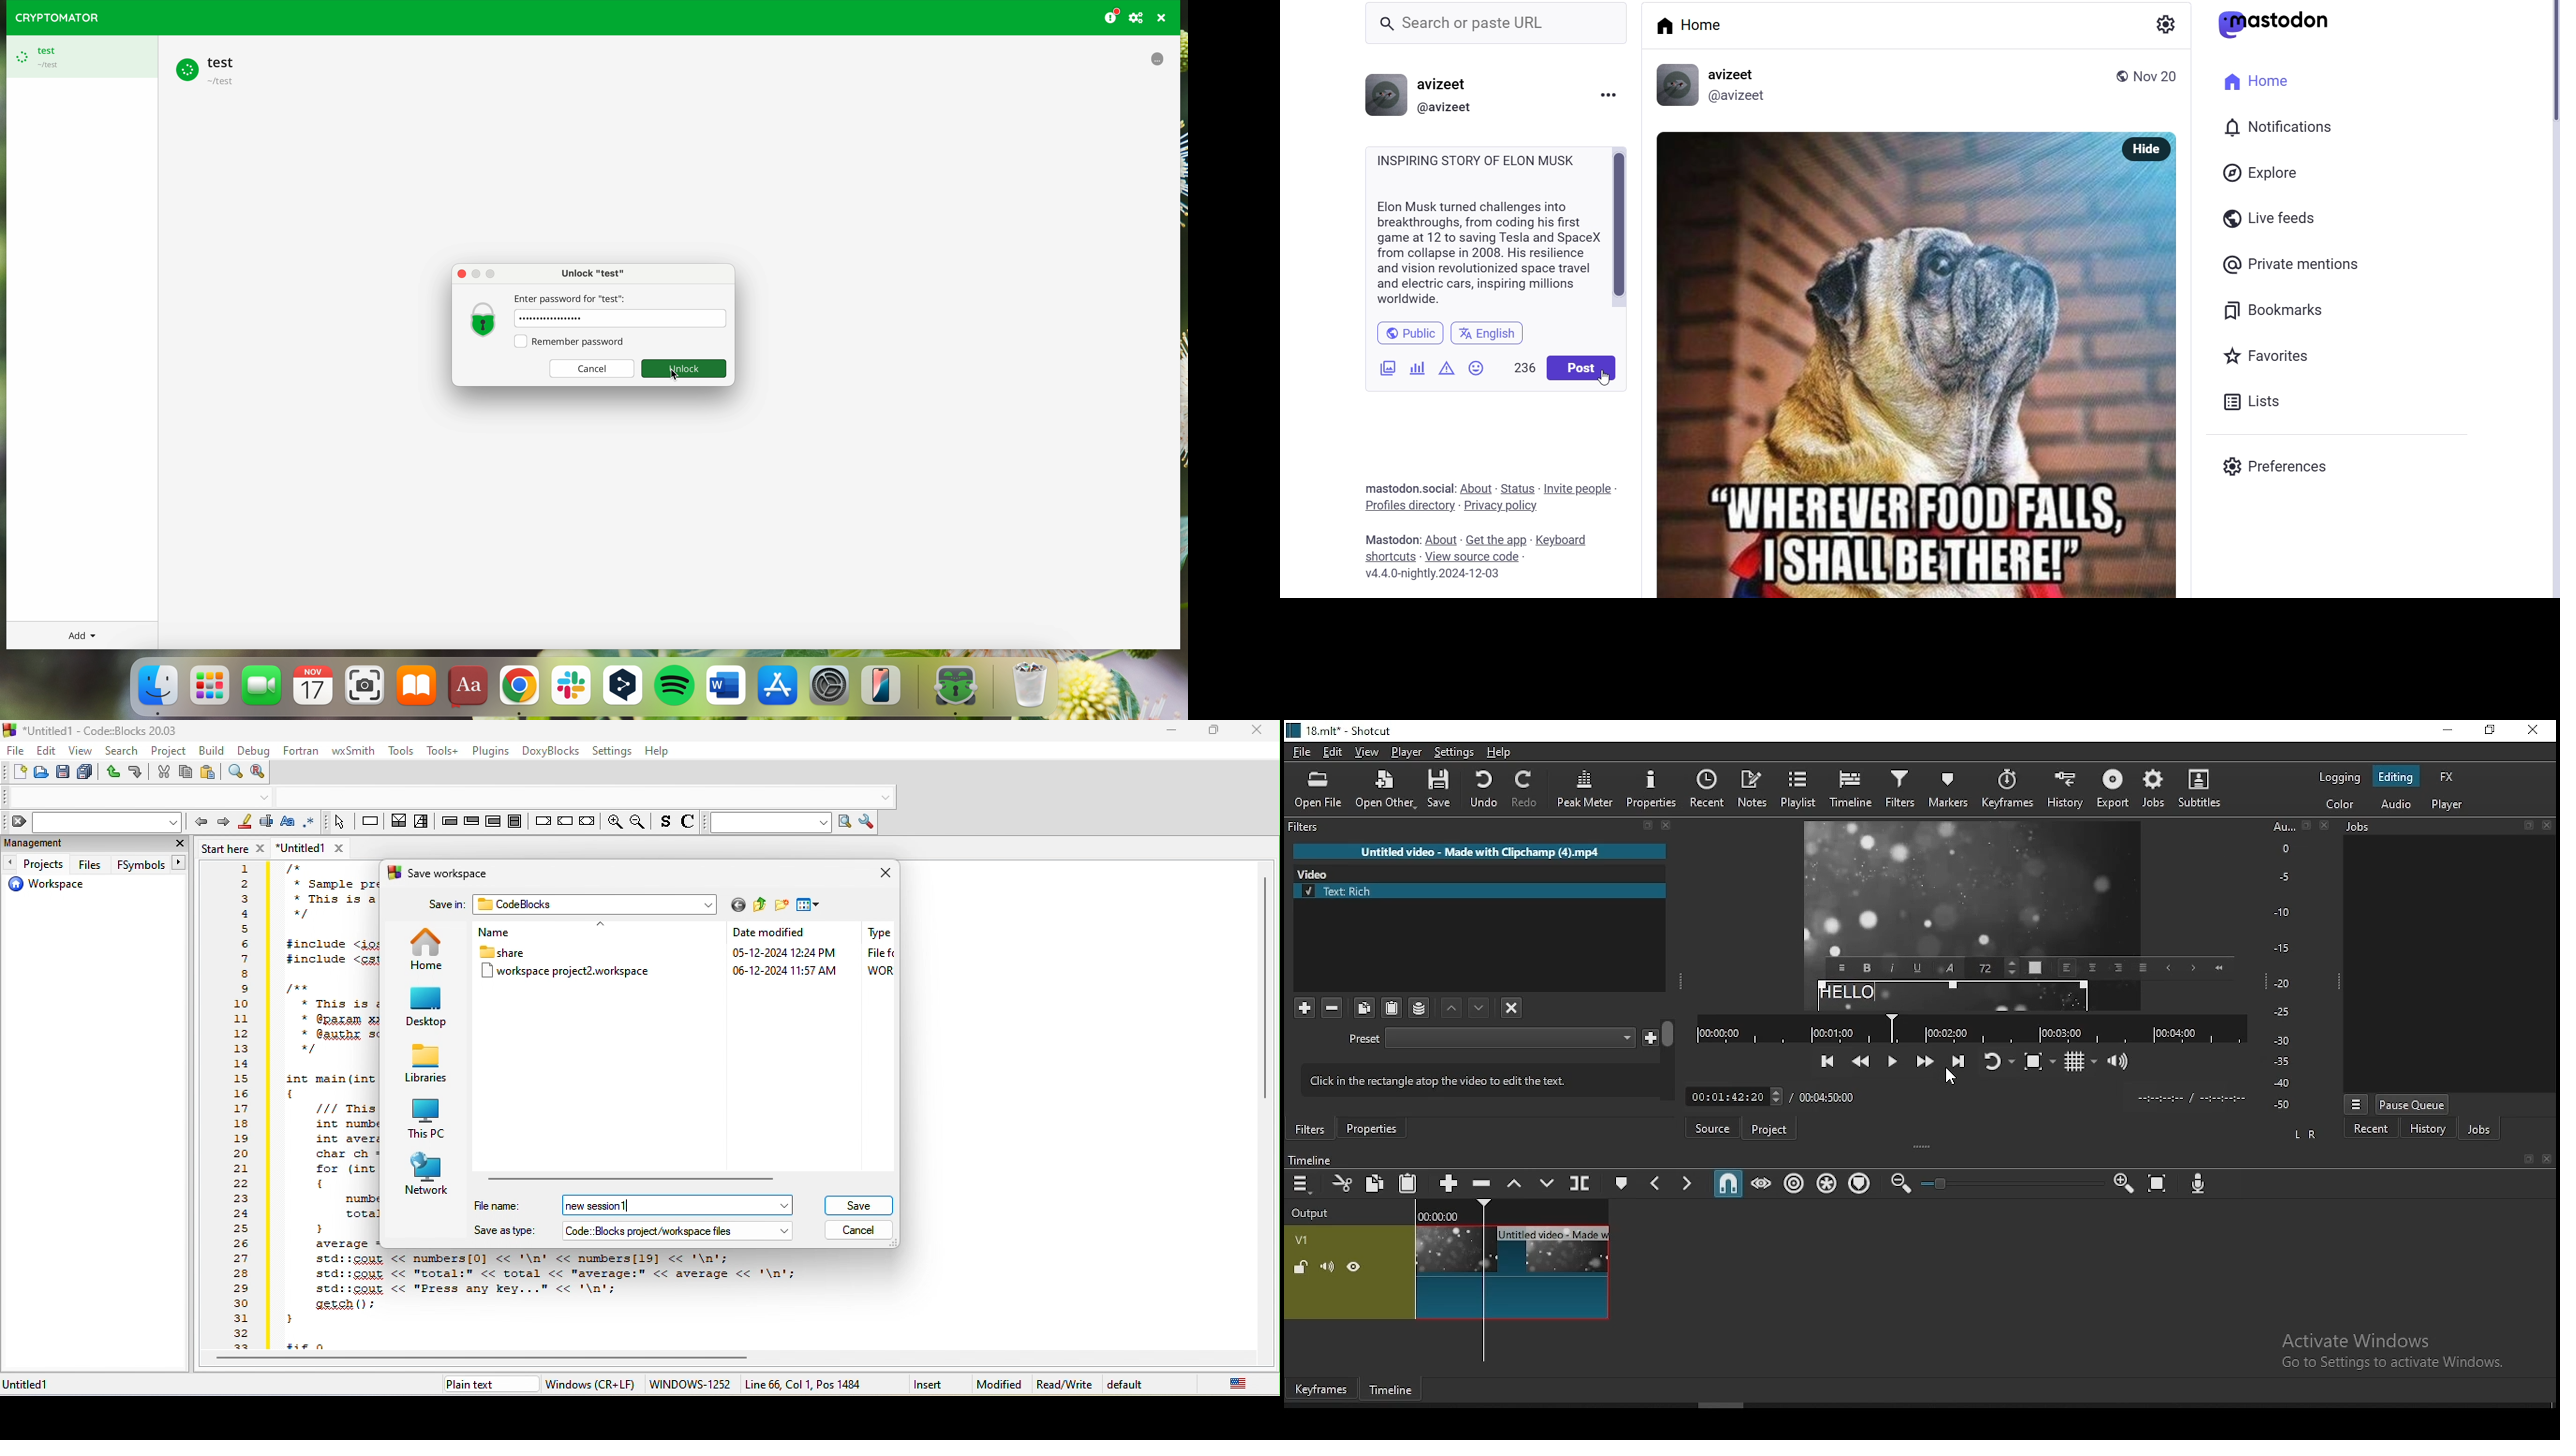 This screenshot has width=2576, height=1456. What do you see at coordinates (2190, 1099) in the screenshot?
I see `Clip Time` at bounding box center [2190, 1099].